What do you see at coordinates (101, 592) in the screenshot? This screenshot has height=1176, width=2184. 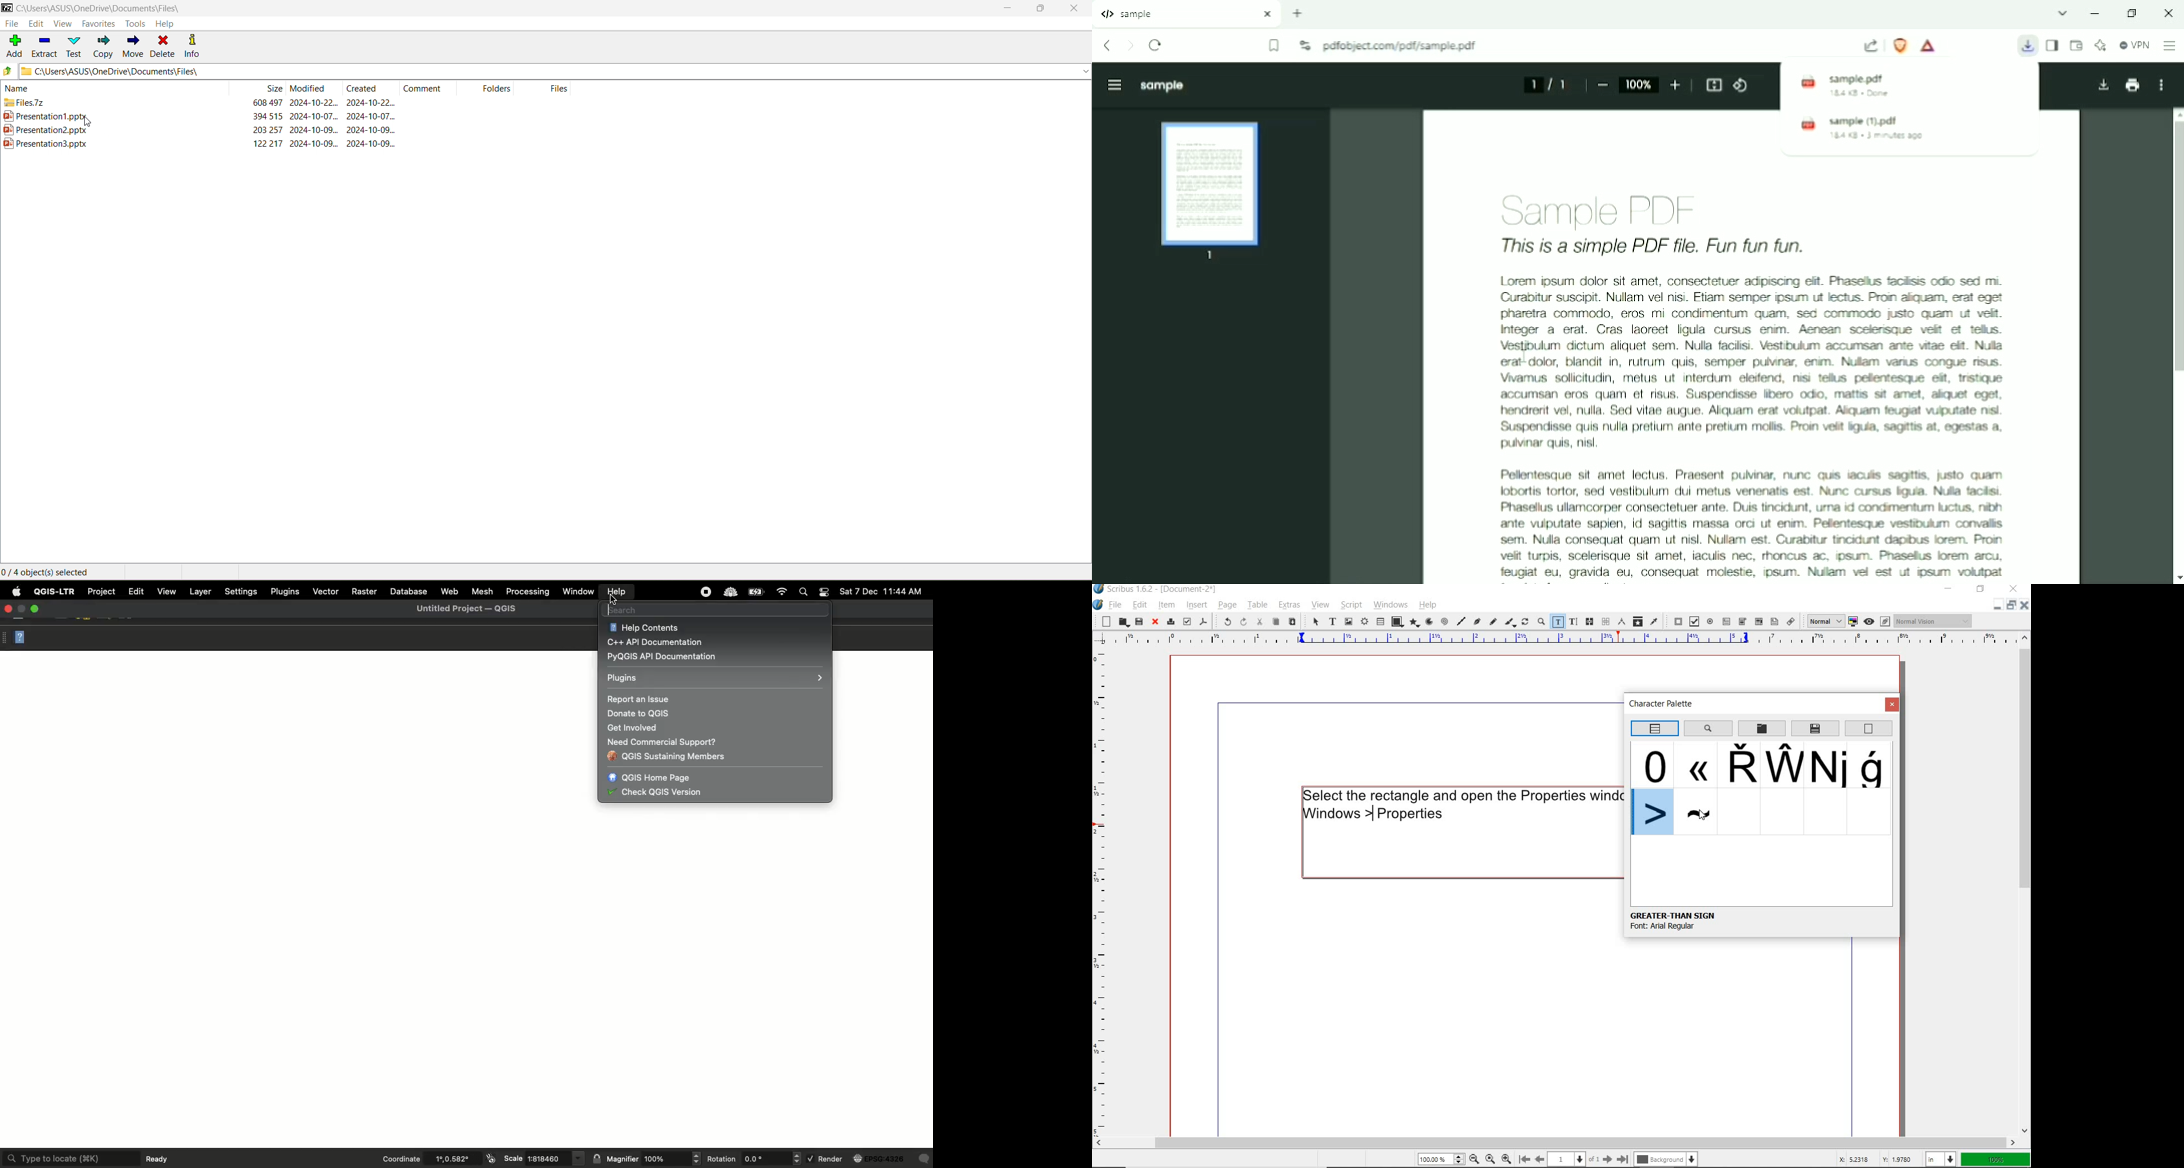 I see `Project` at bounding box center [101, 592].